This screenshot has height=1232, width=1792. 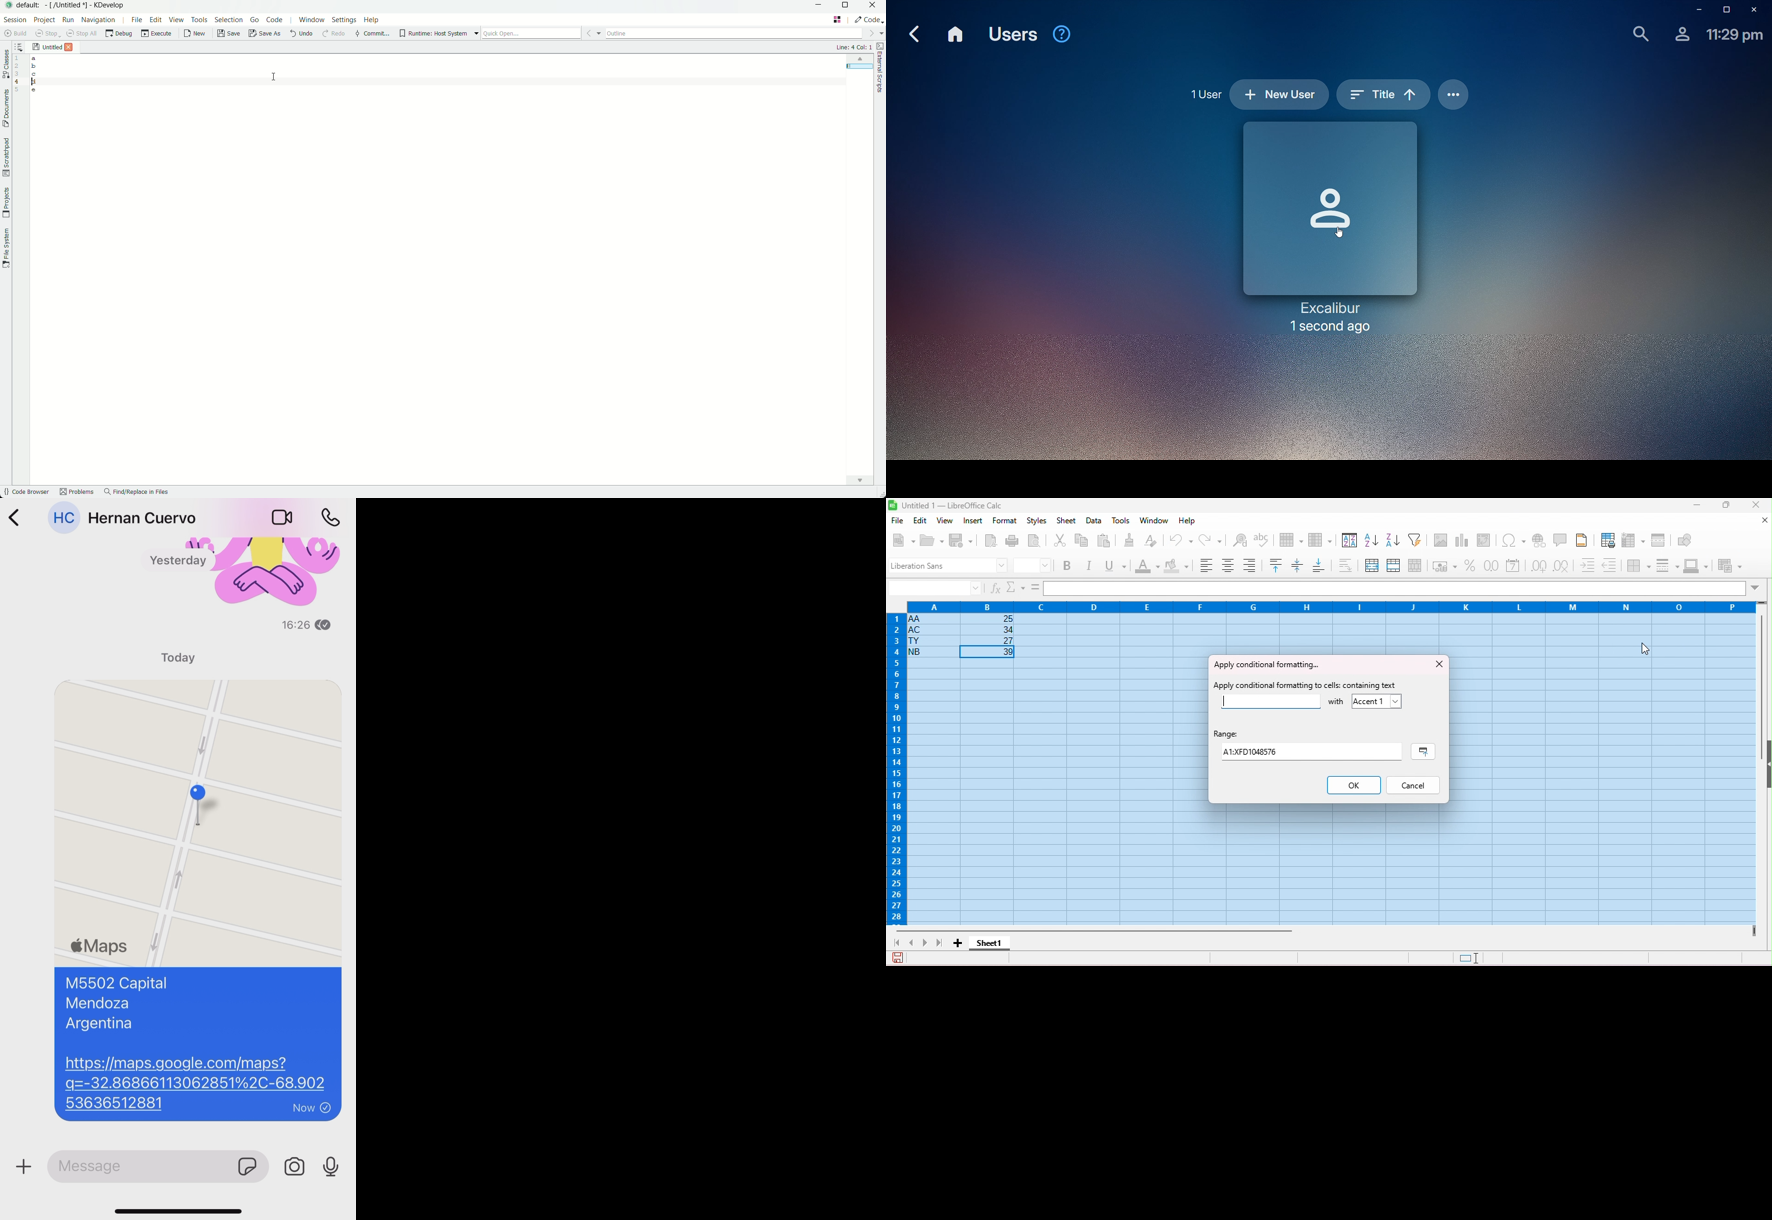 I want to click on add decimal, so click(x=1539, y=566).